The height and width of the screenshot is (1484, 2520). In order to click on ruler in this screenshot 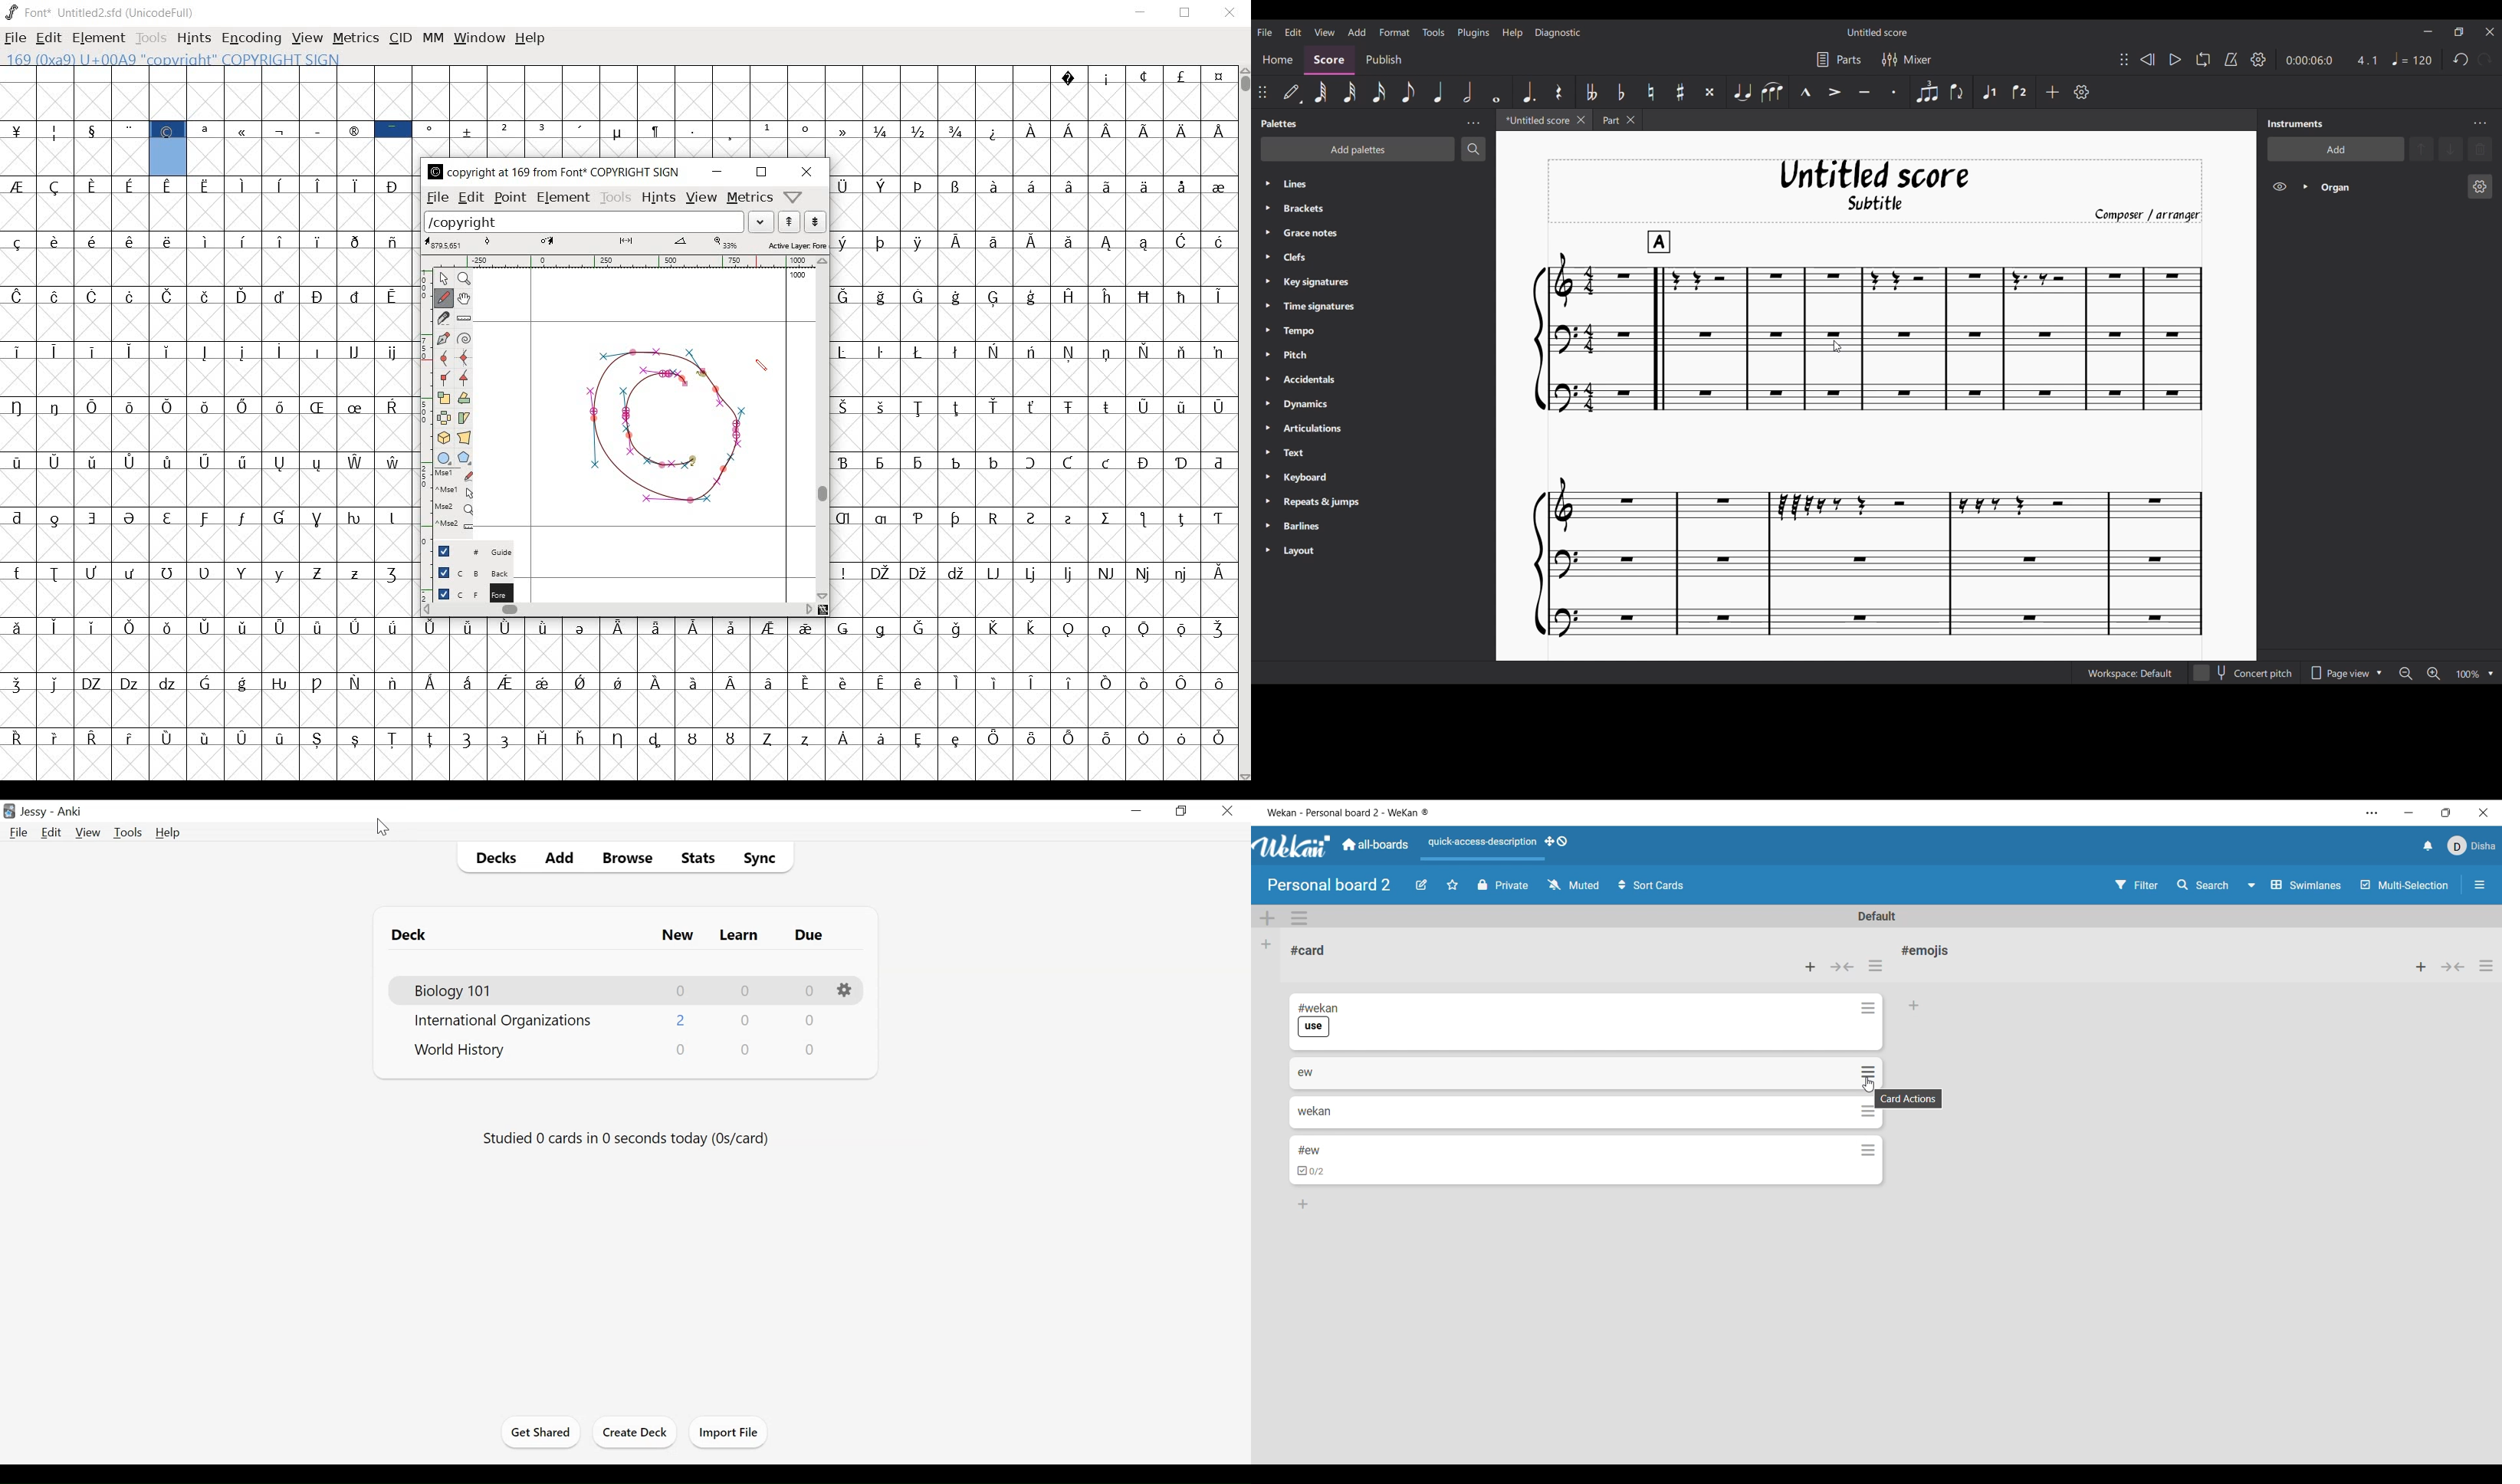, I will do `click(624, 261)`.